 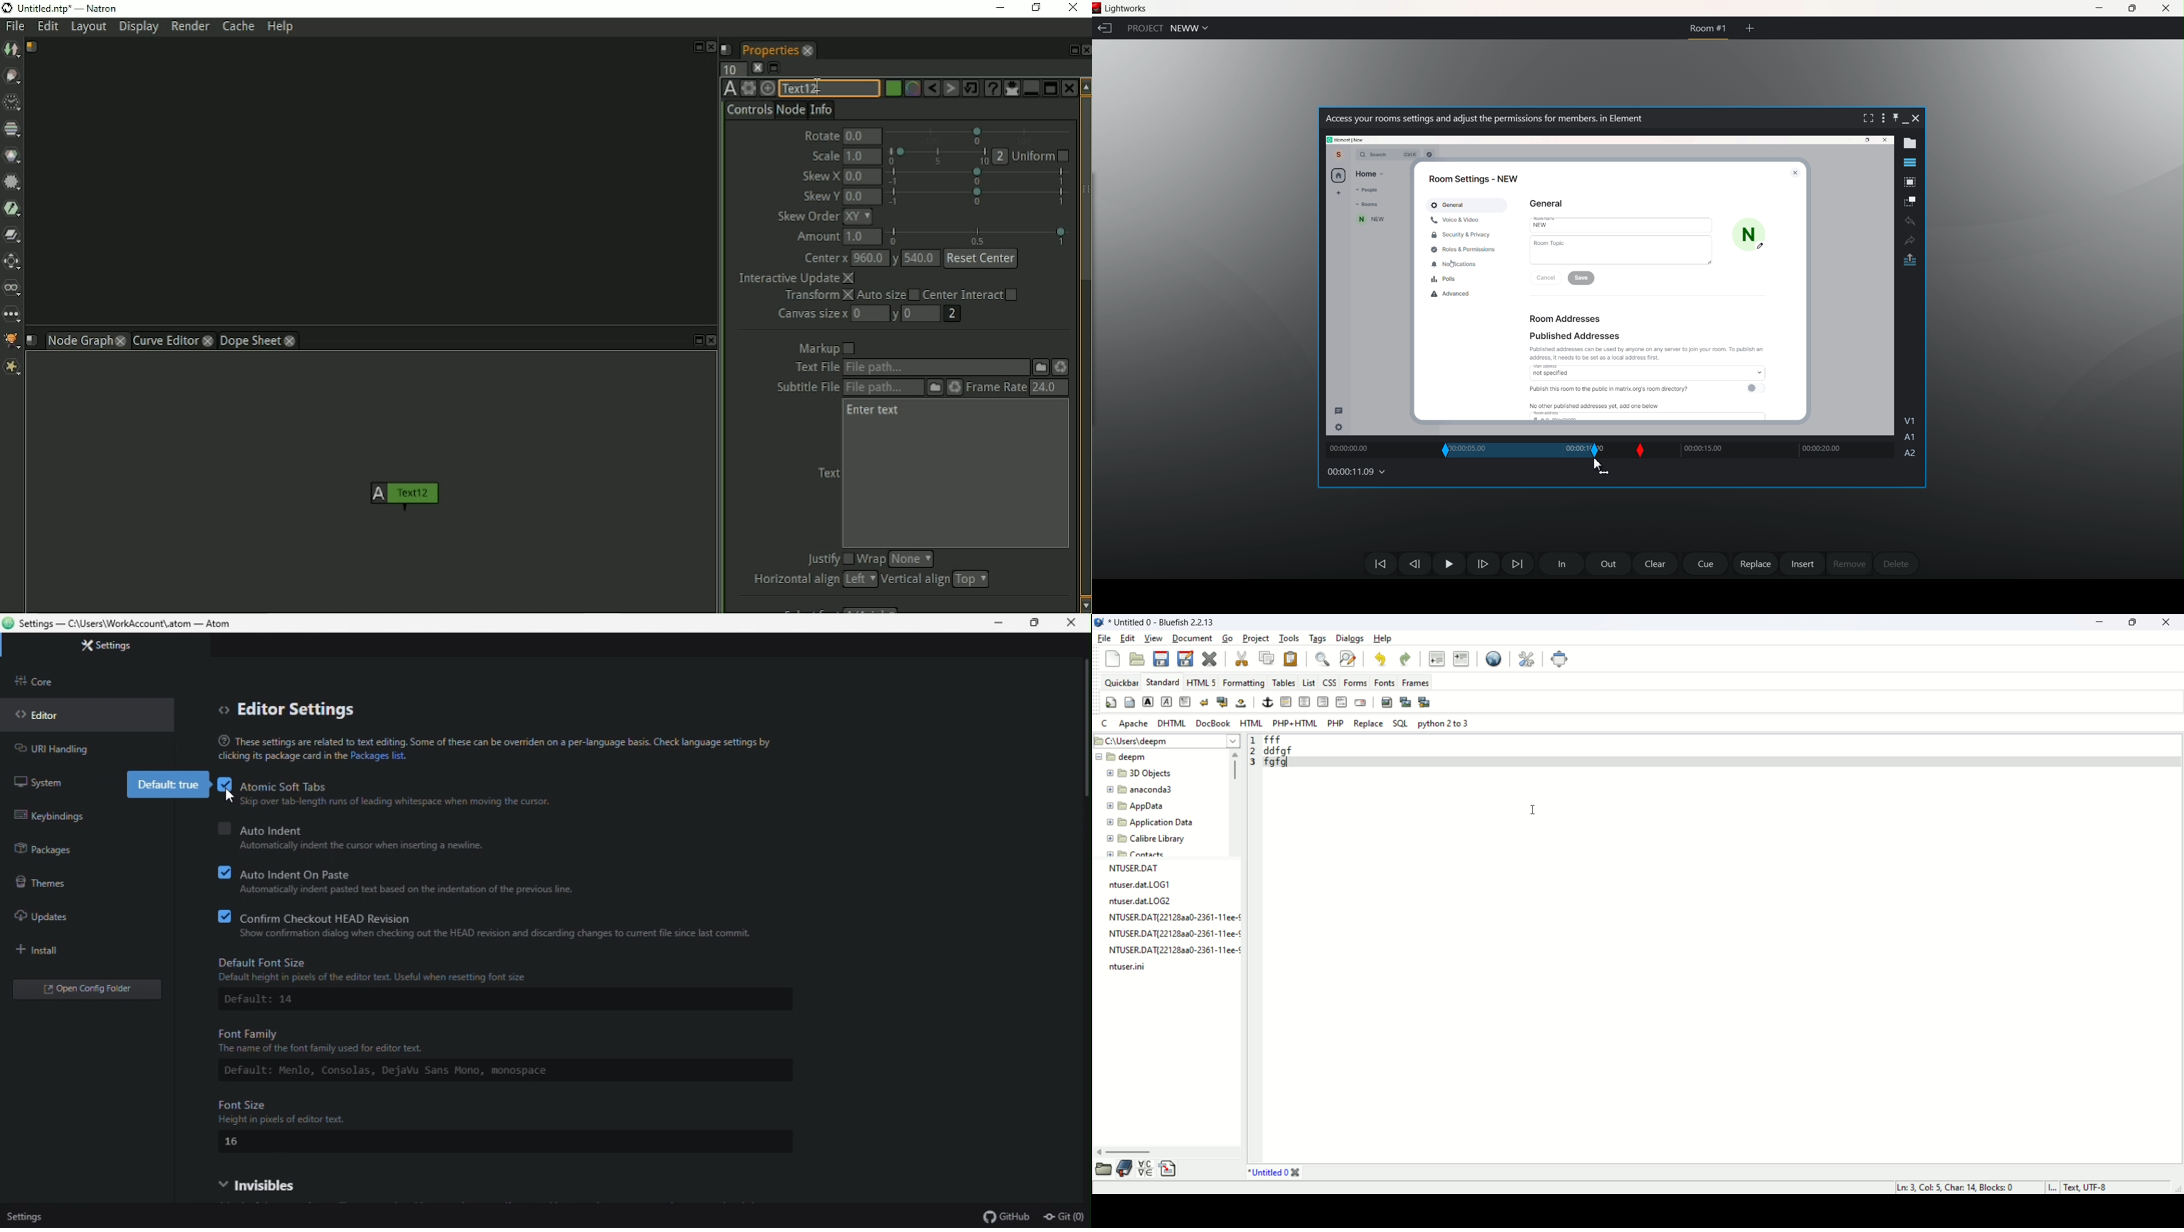 I want to click on apache, so click(x=1131, y=725).